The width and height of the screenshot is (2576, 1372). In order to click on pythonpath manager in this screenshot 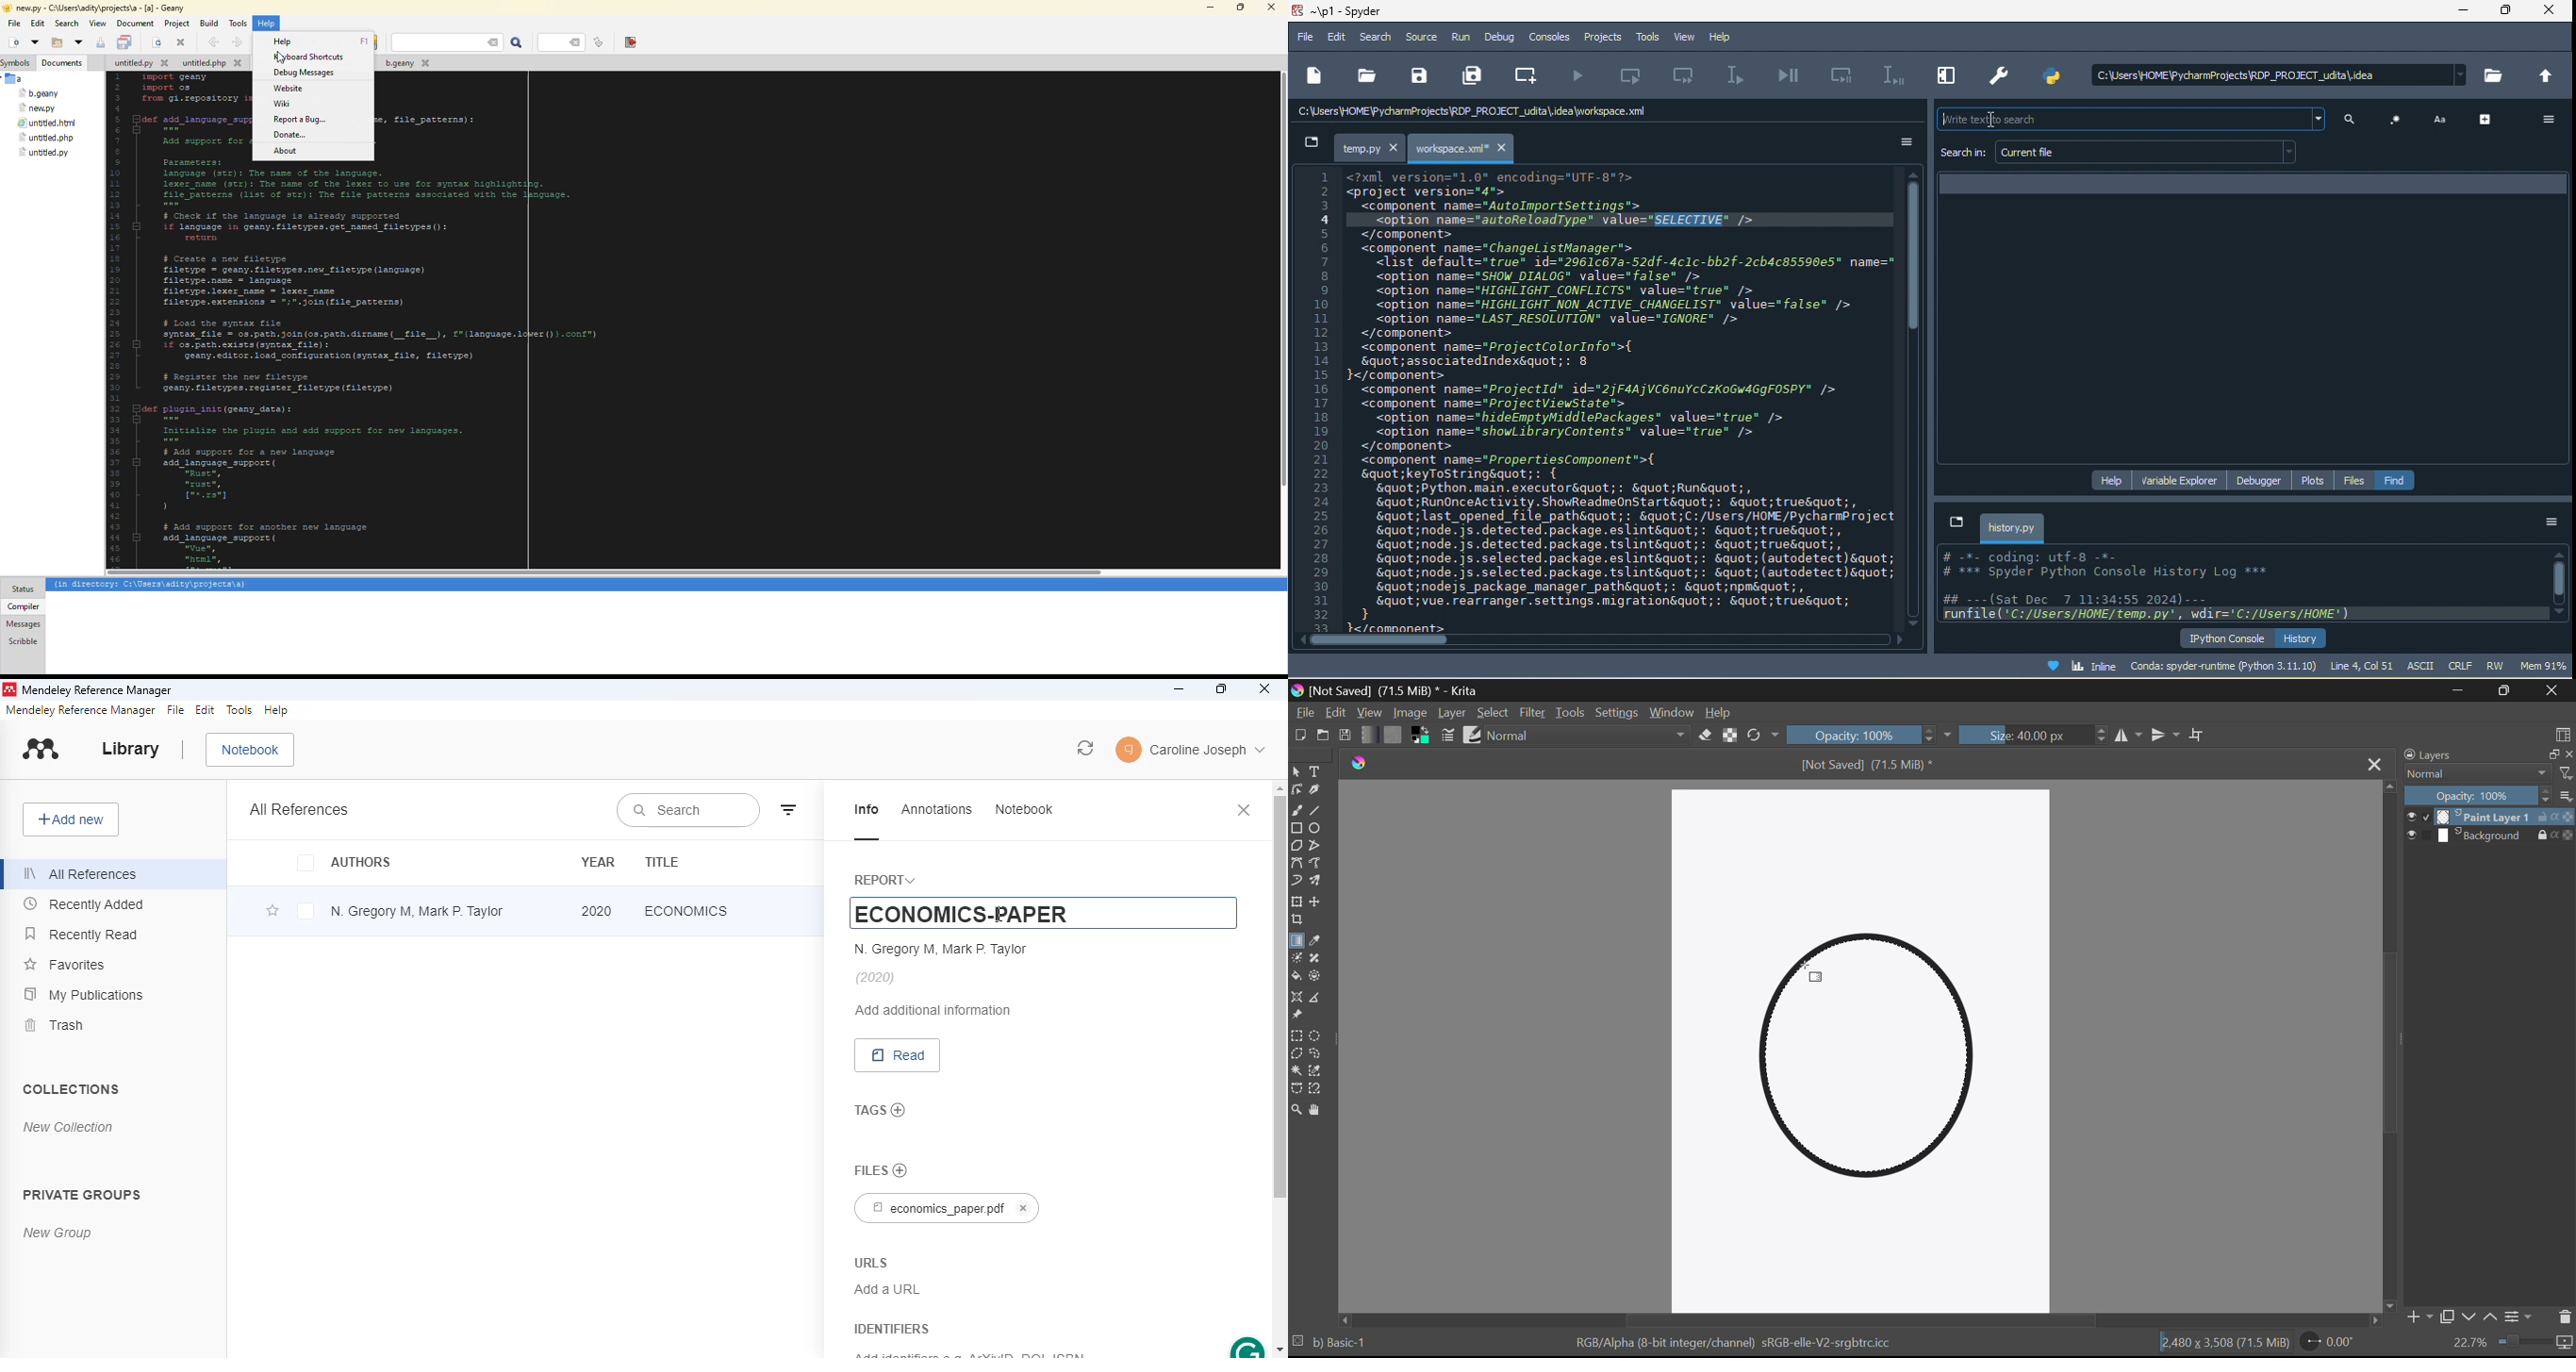, I will do `click(2052, 78)`.